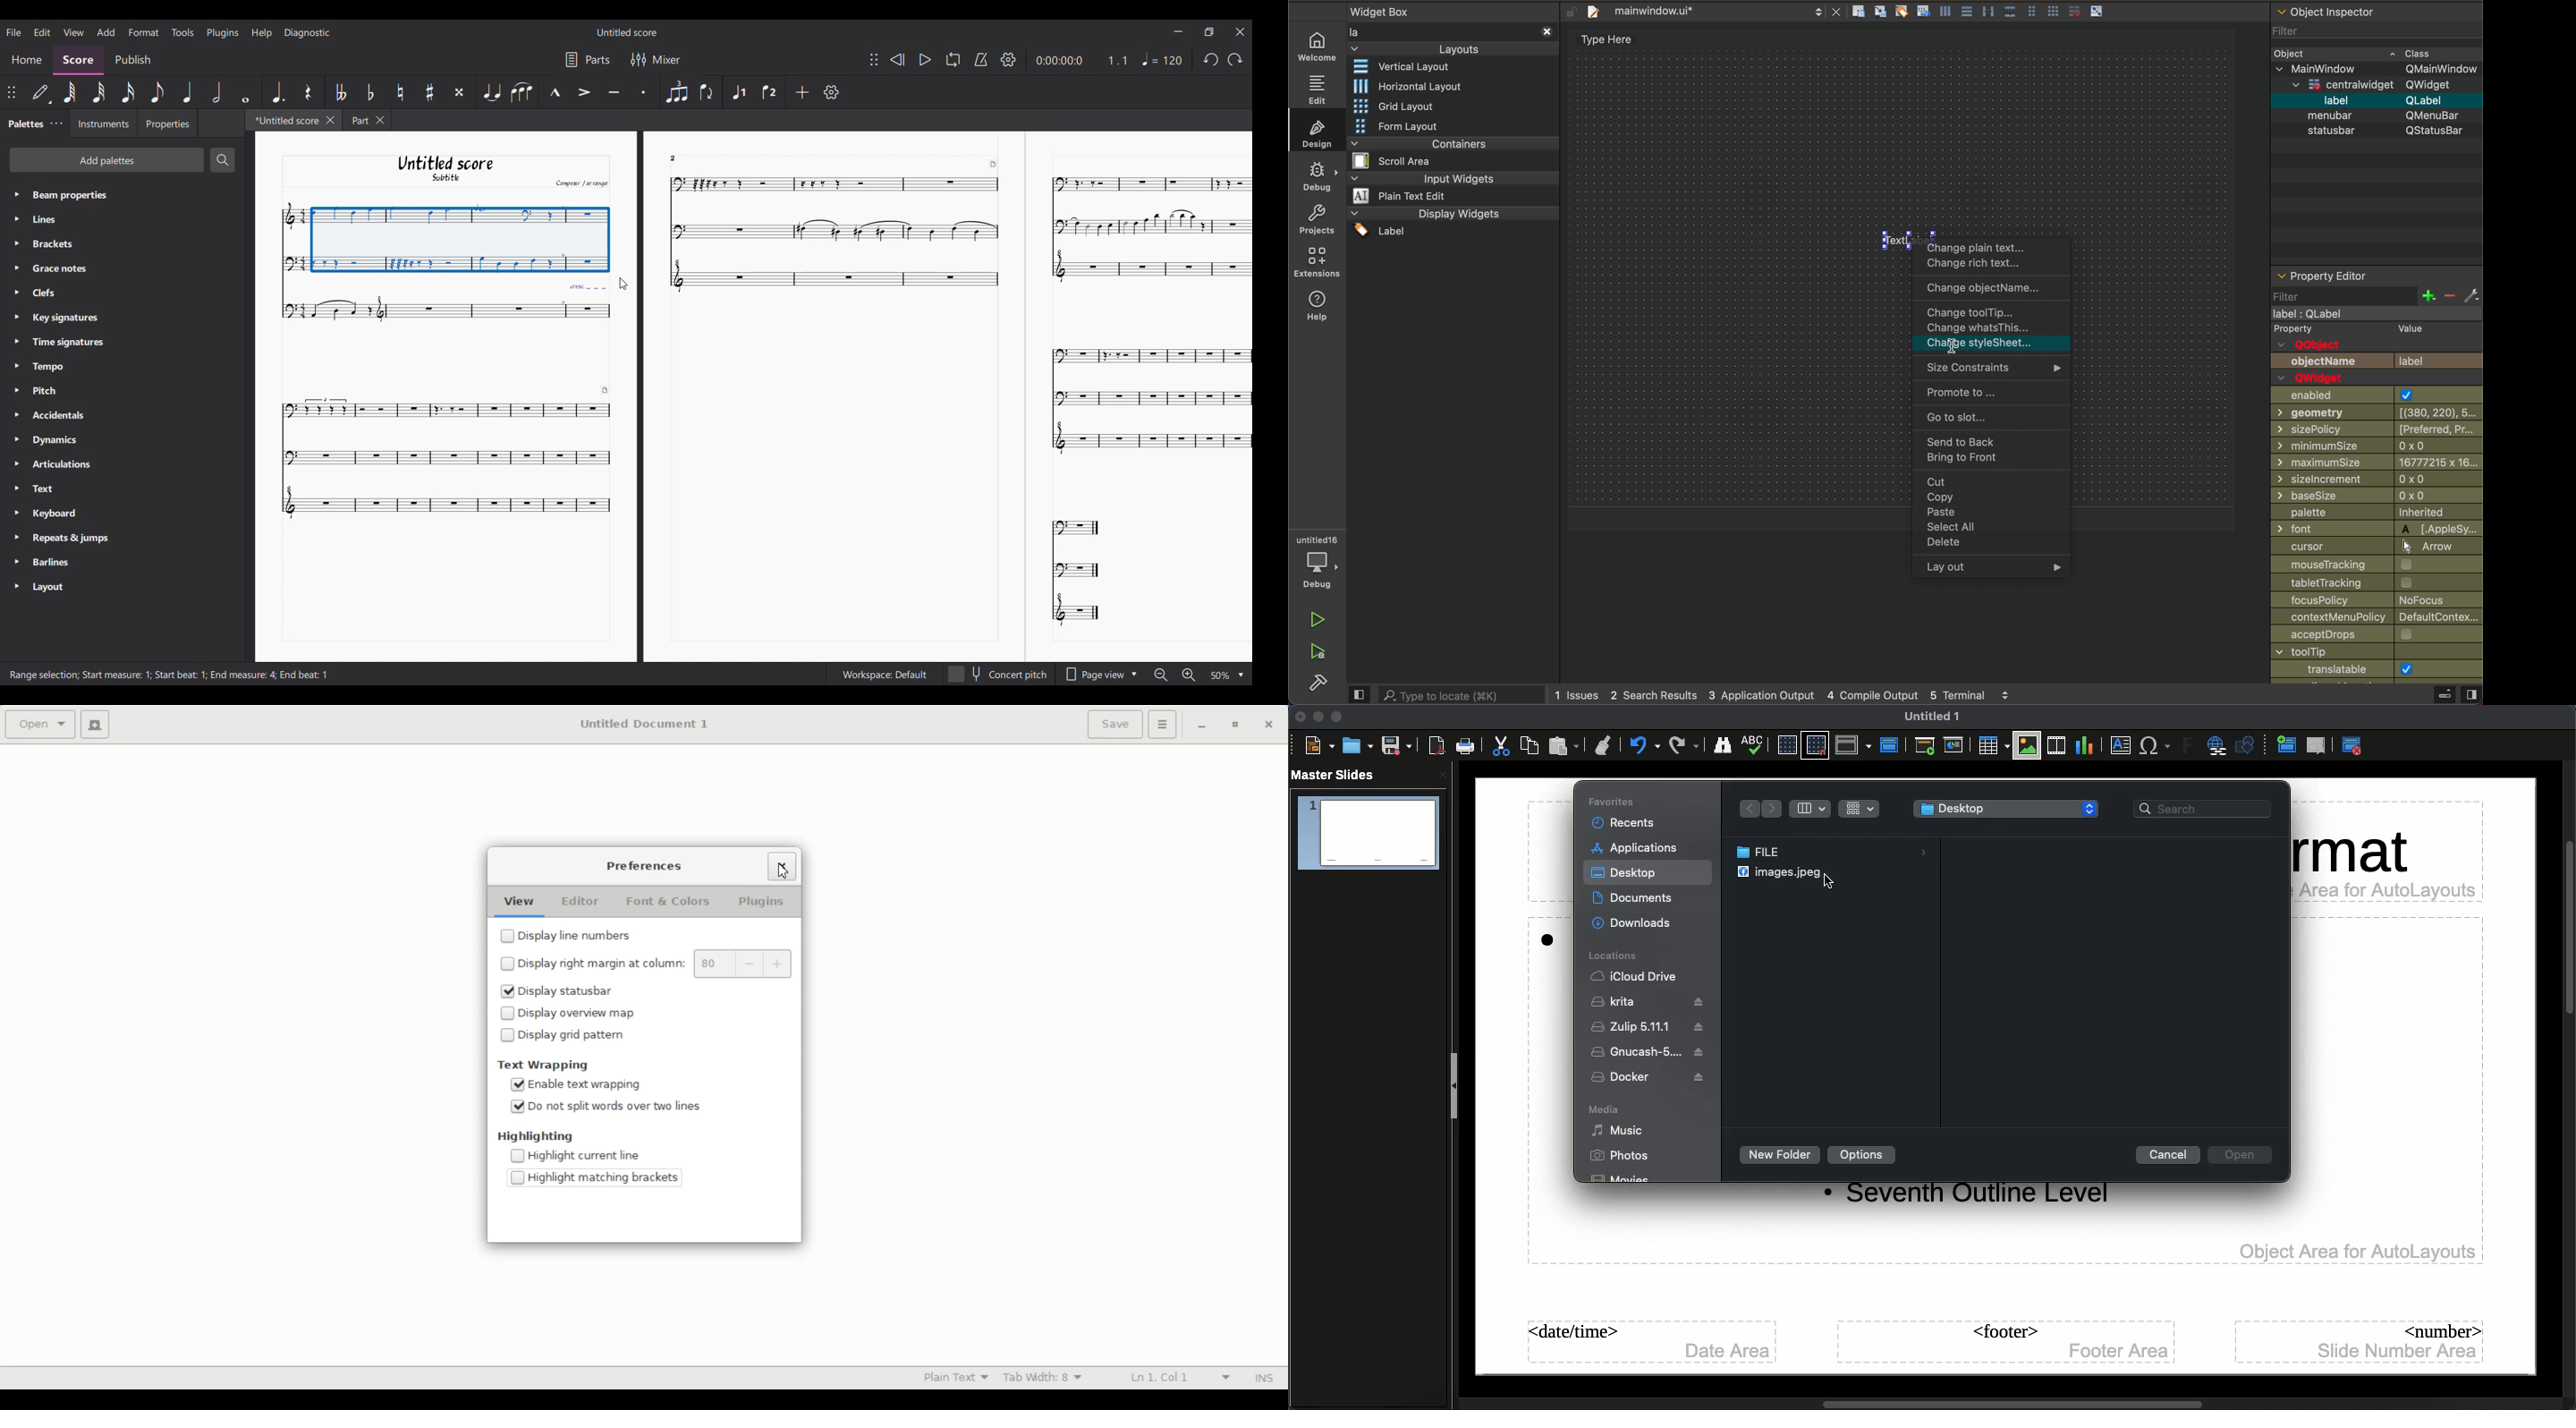 This screenshot has width=2576, height=1428. What do you see at coordinates (1928, 716) in the screenshot?
I see `Name` at bounding box center [1928, 716].